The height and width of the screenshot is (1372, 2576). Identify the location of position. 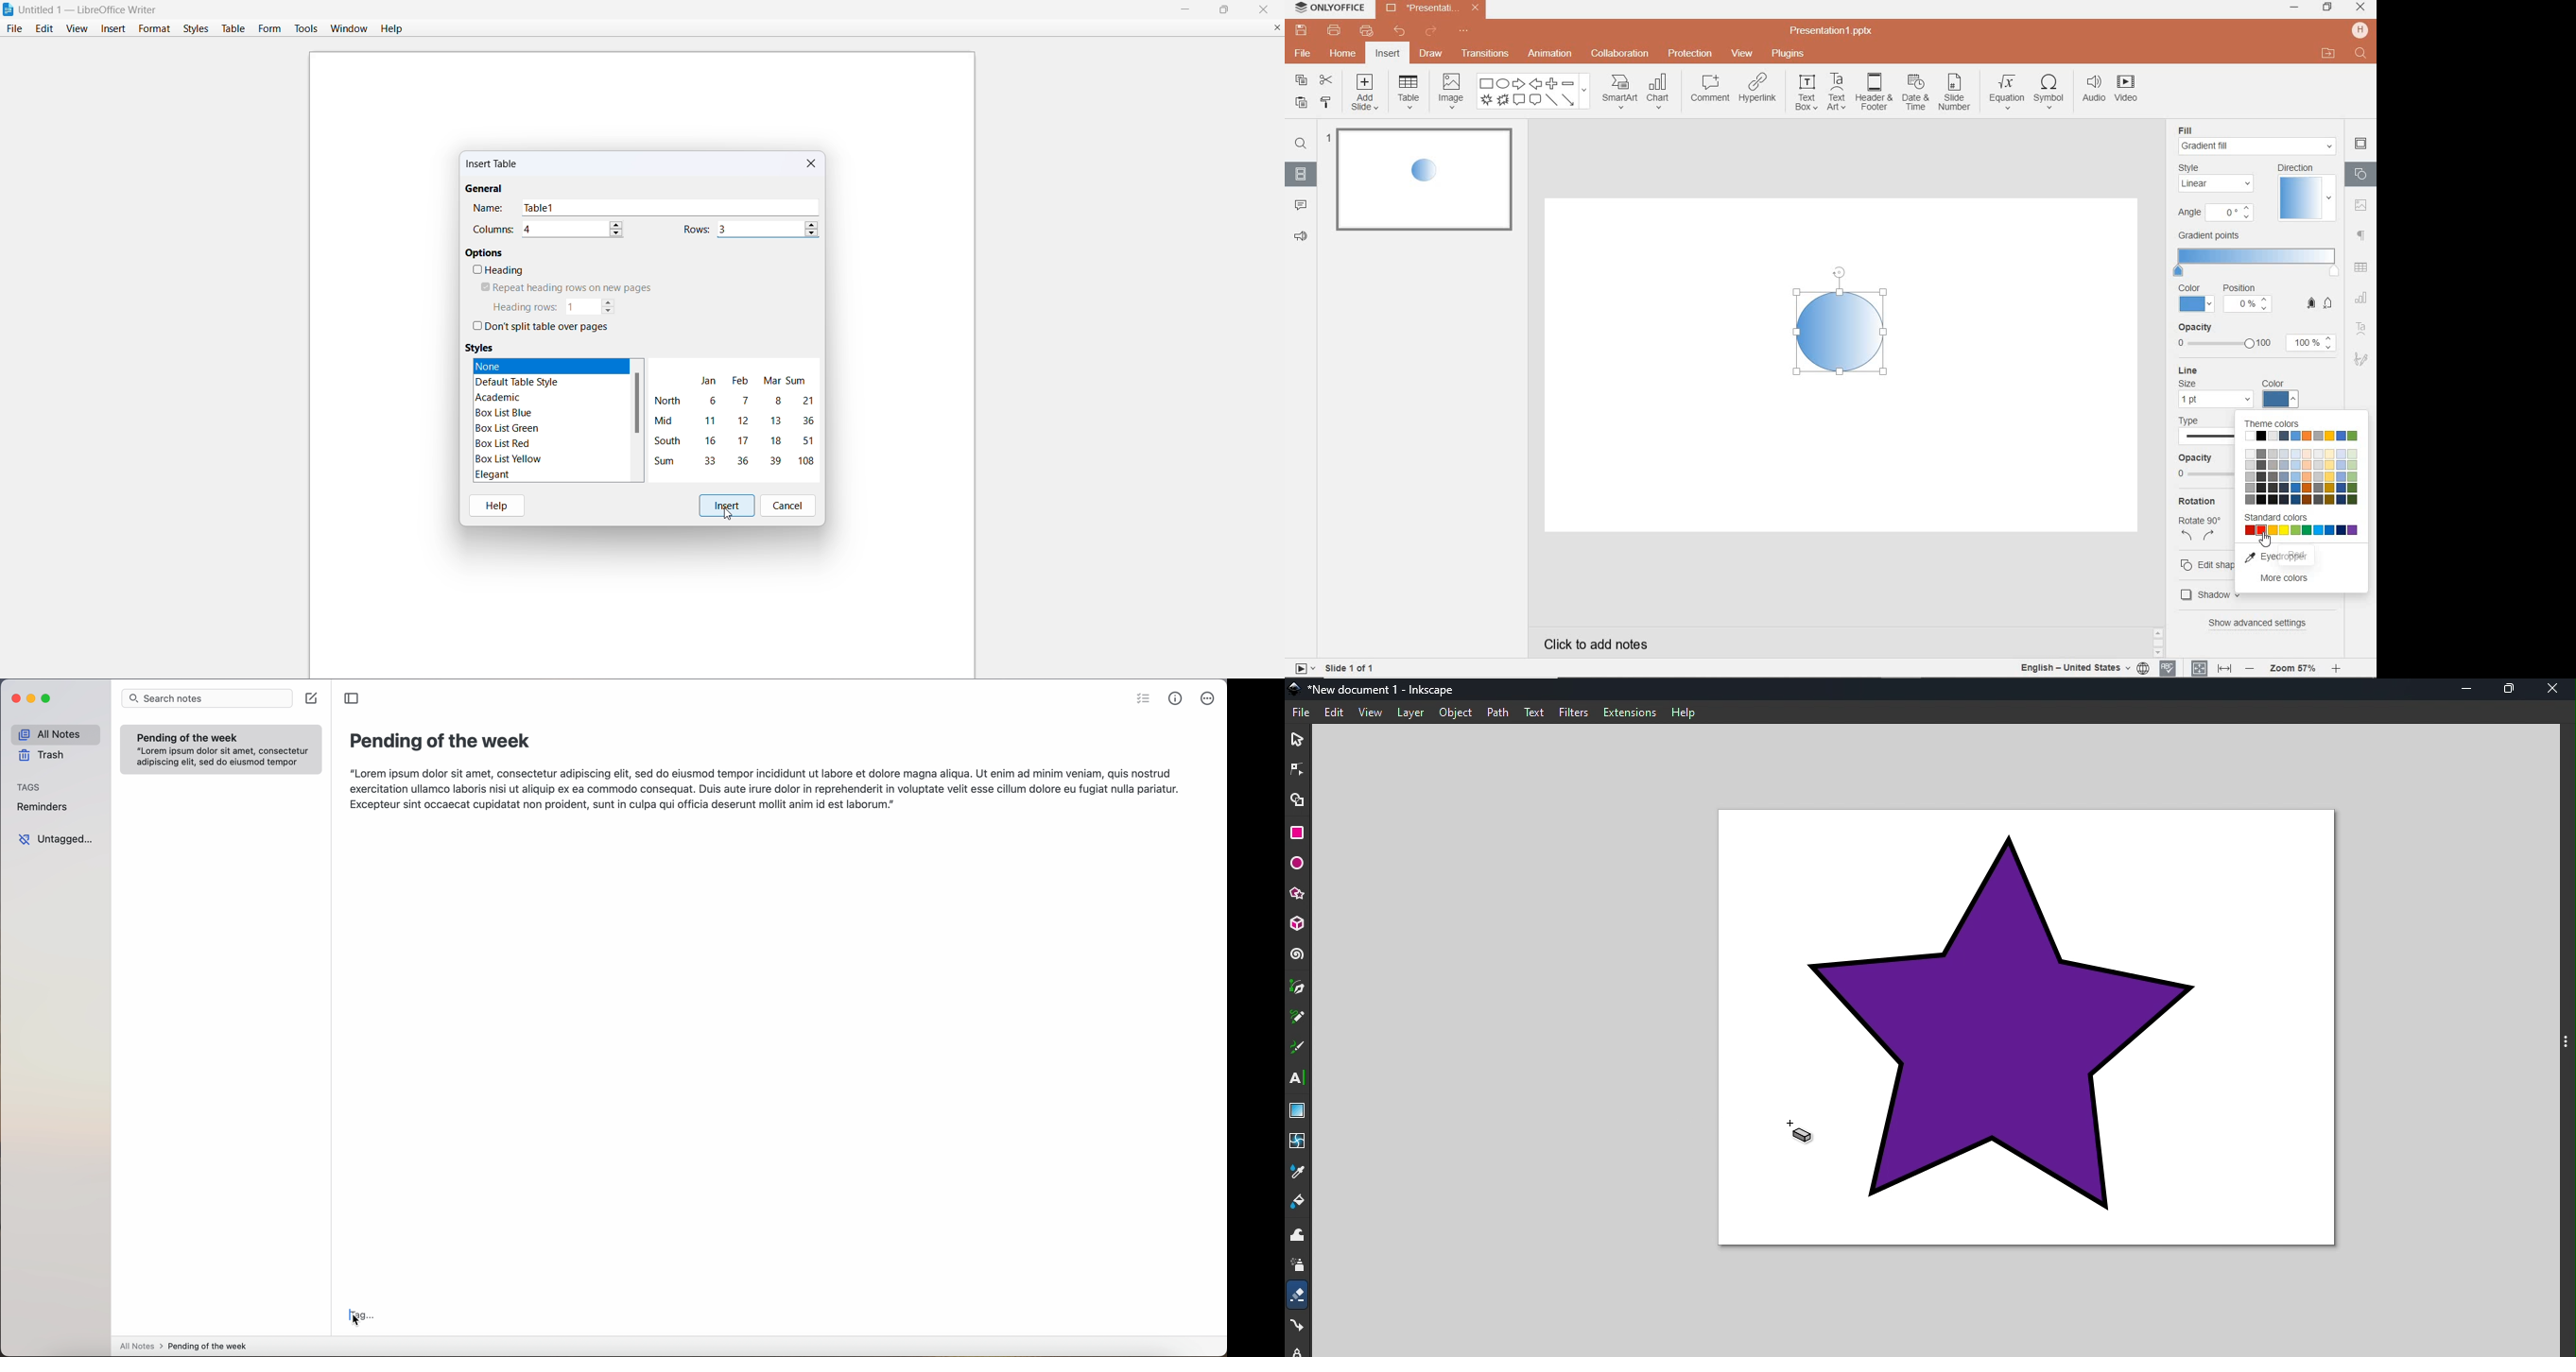
(2248, 300).